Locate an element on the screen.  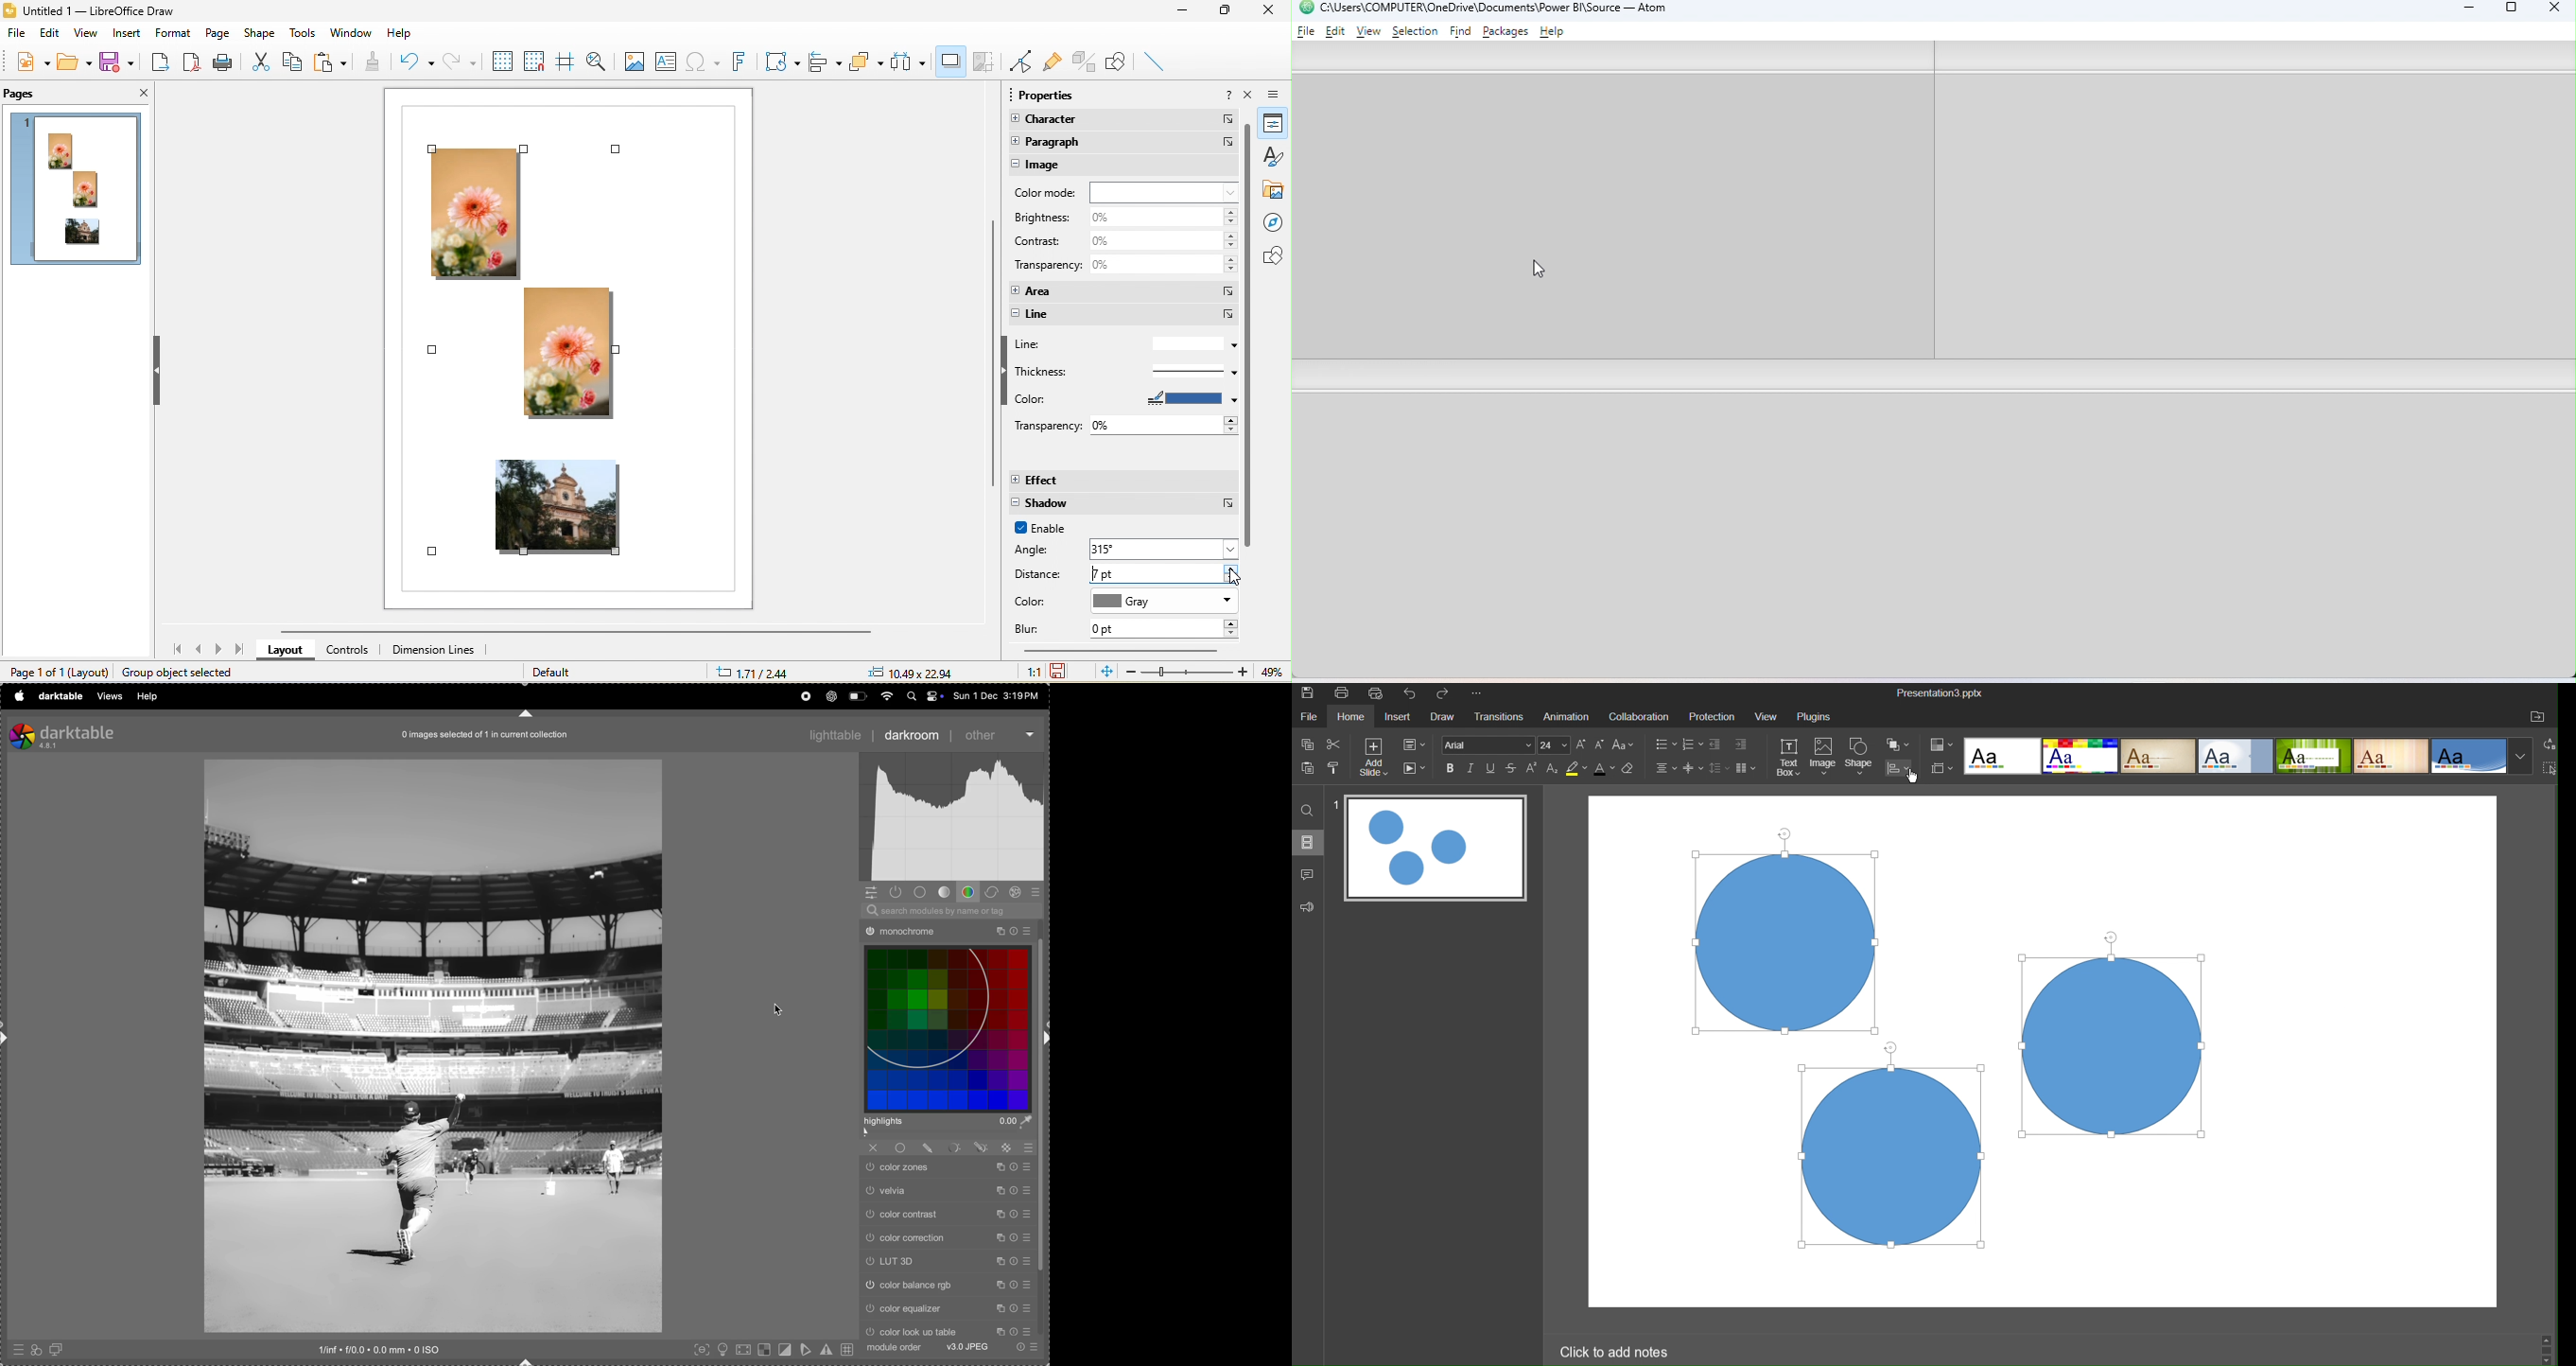
View is located at coordinates (1768, 717).